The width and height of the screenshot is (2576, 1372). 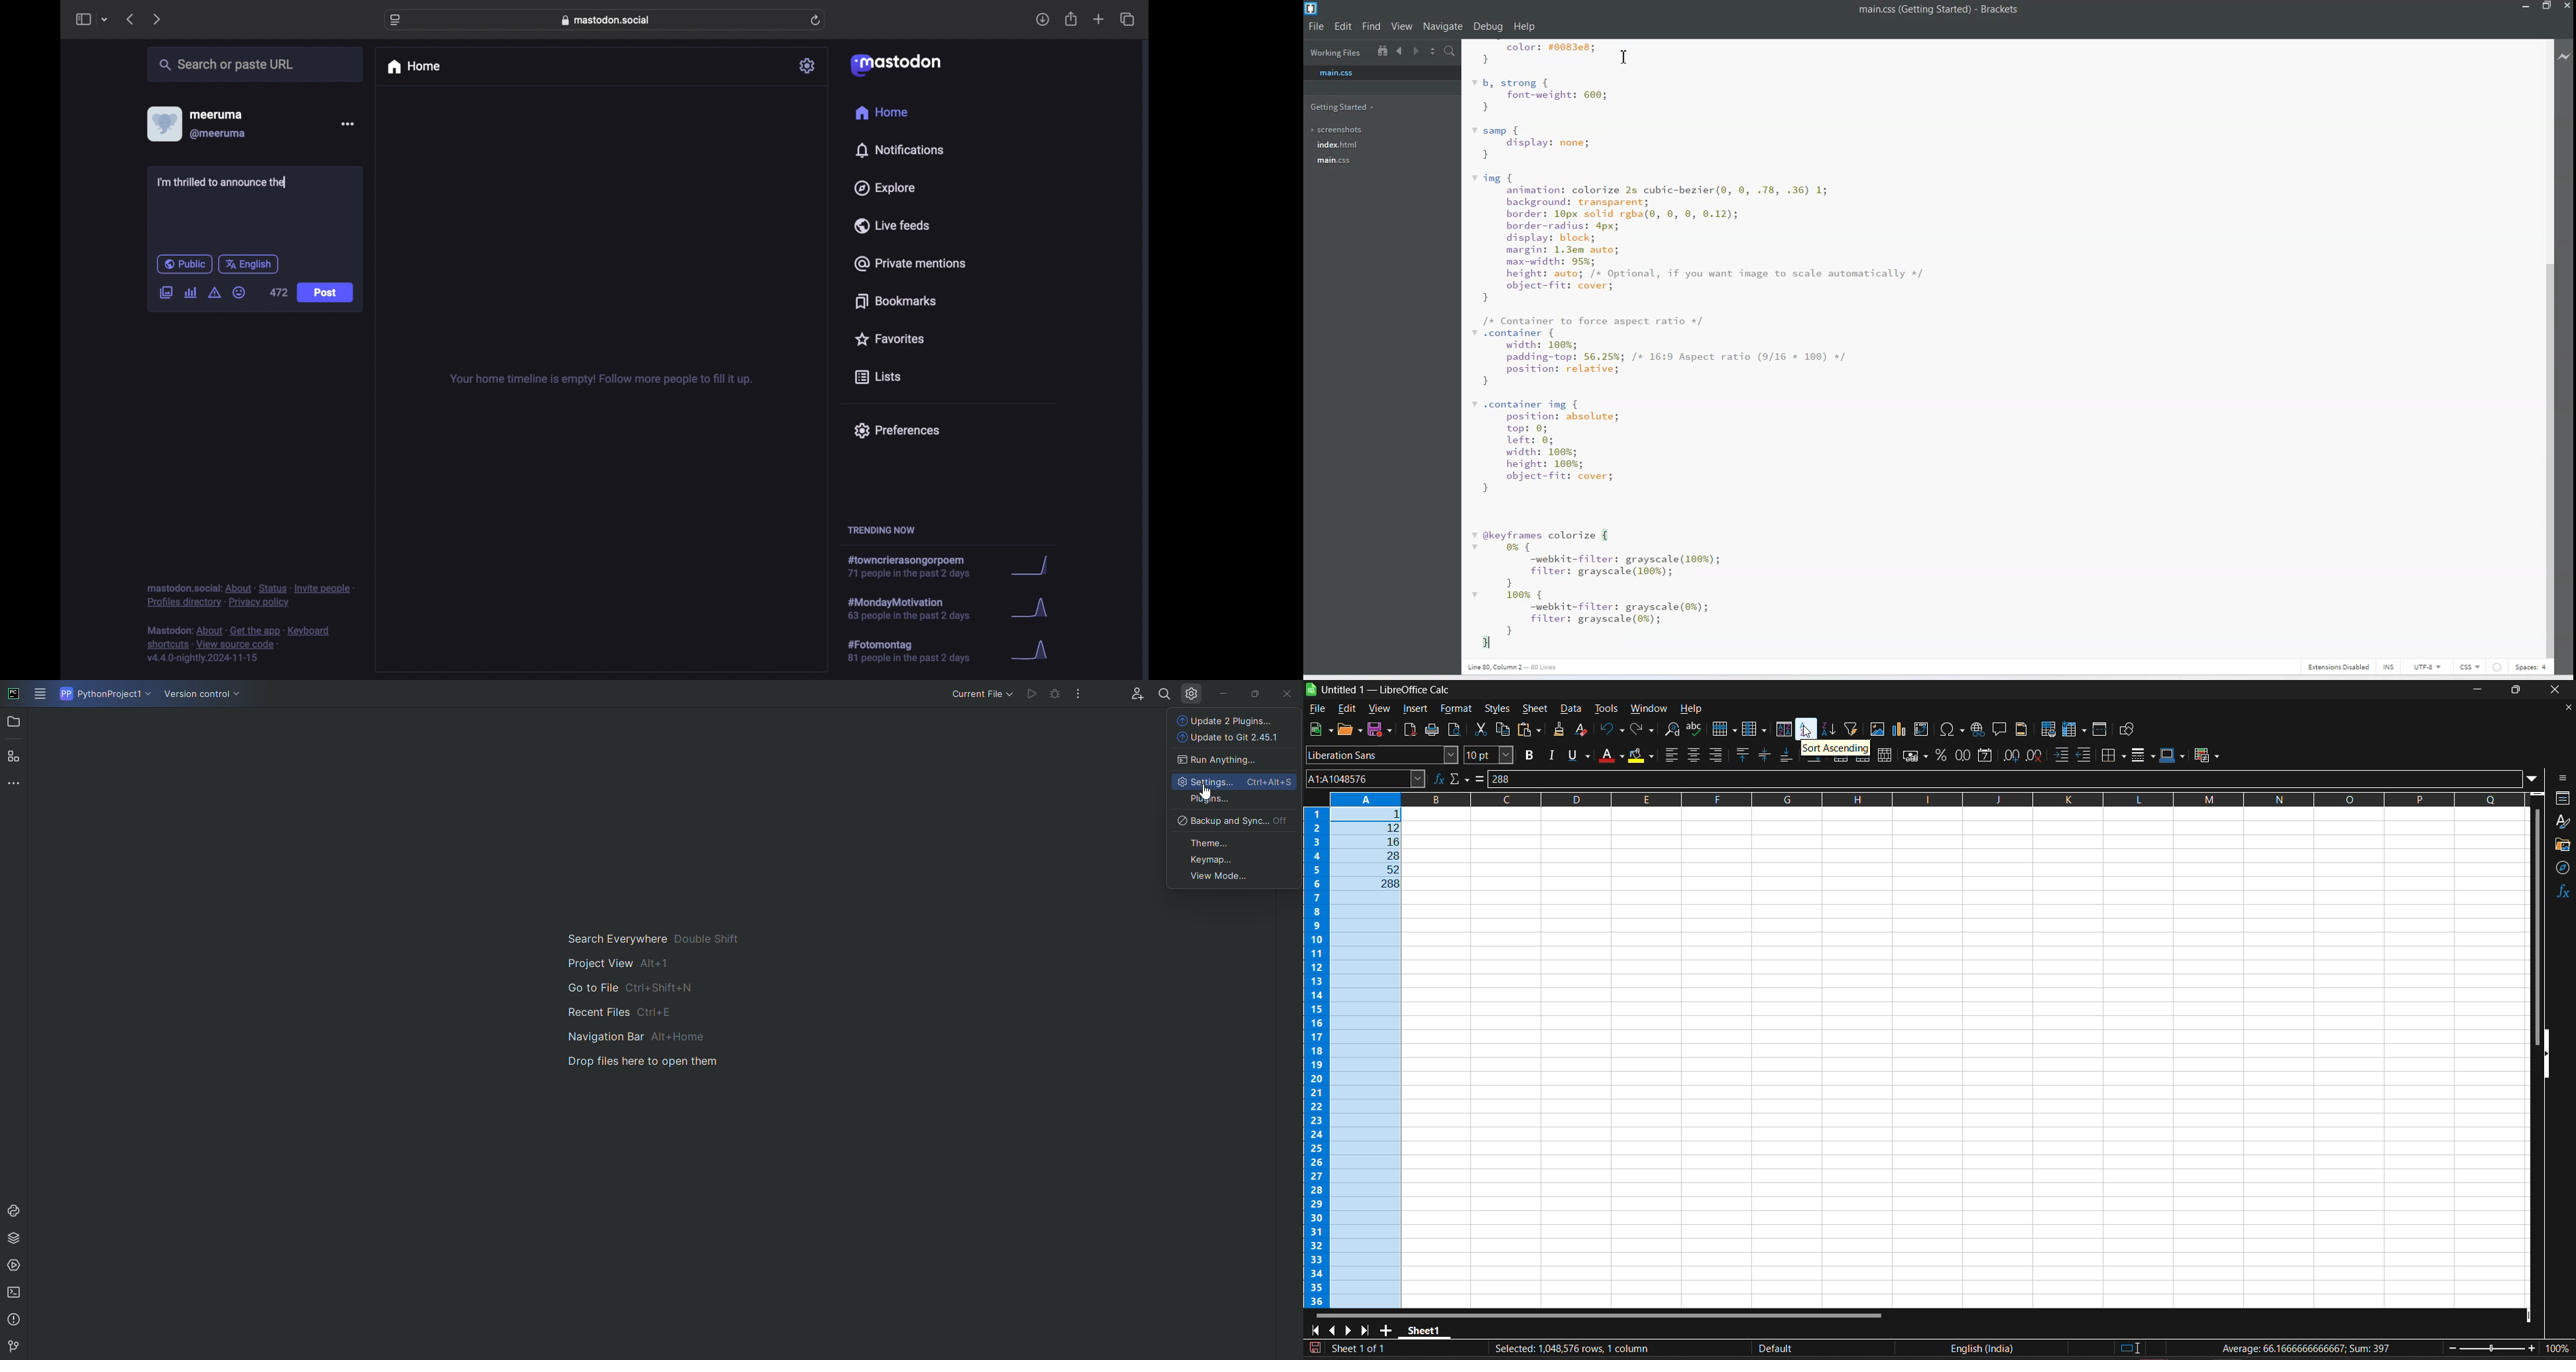 I want to click on Edit, so click(x=1344, y=26).